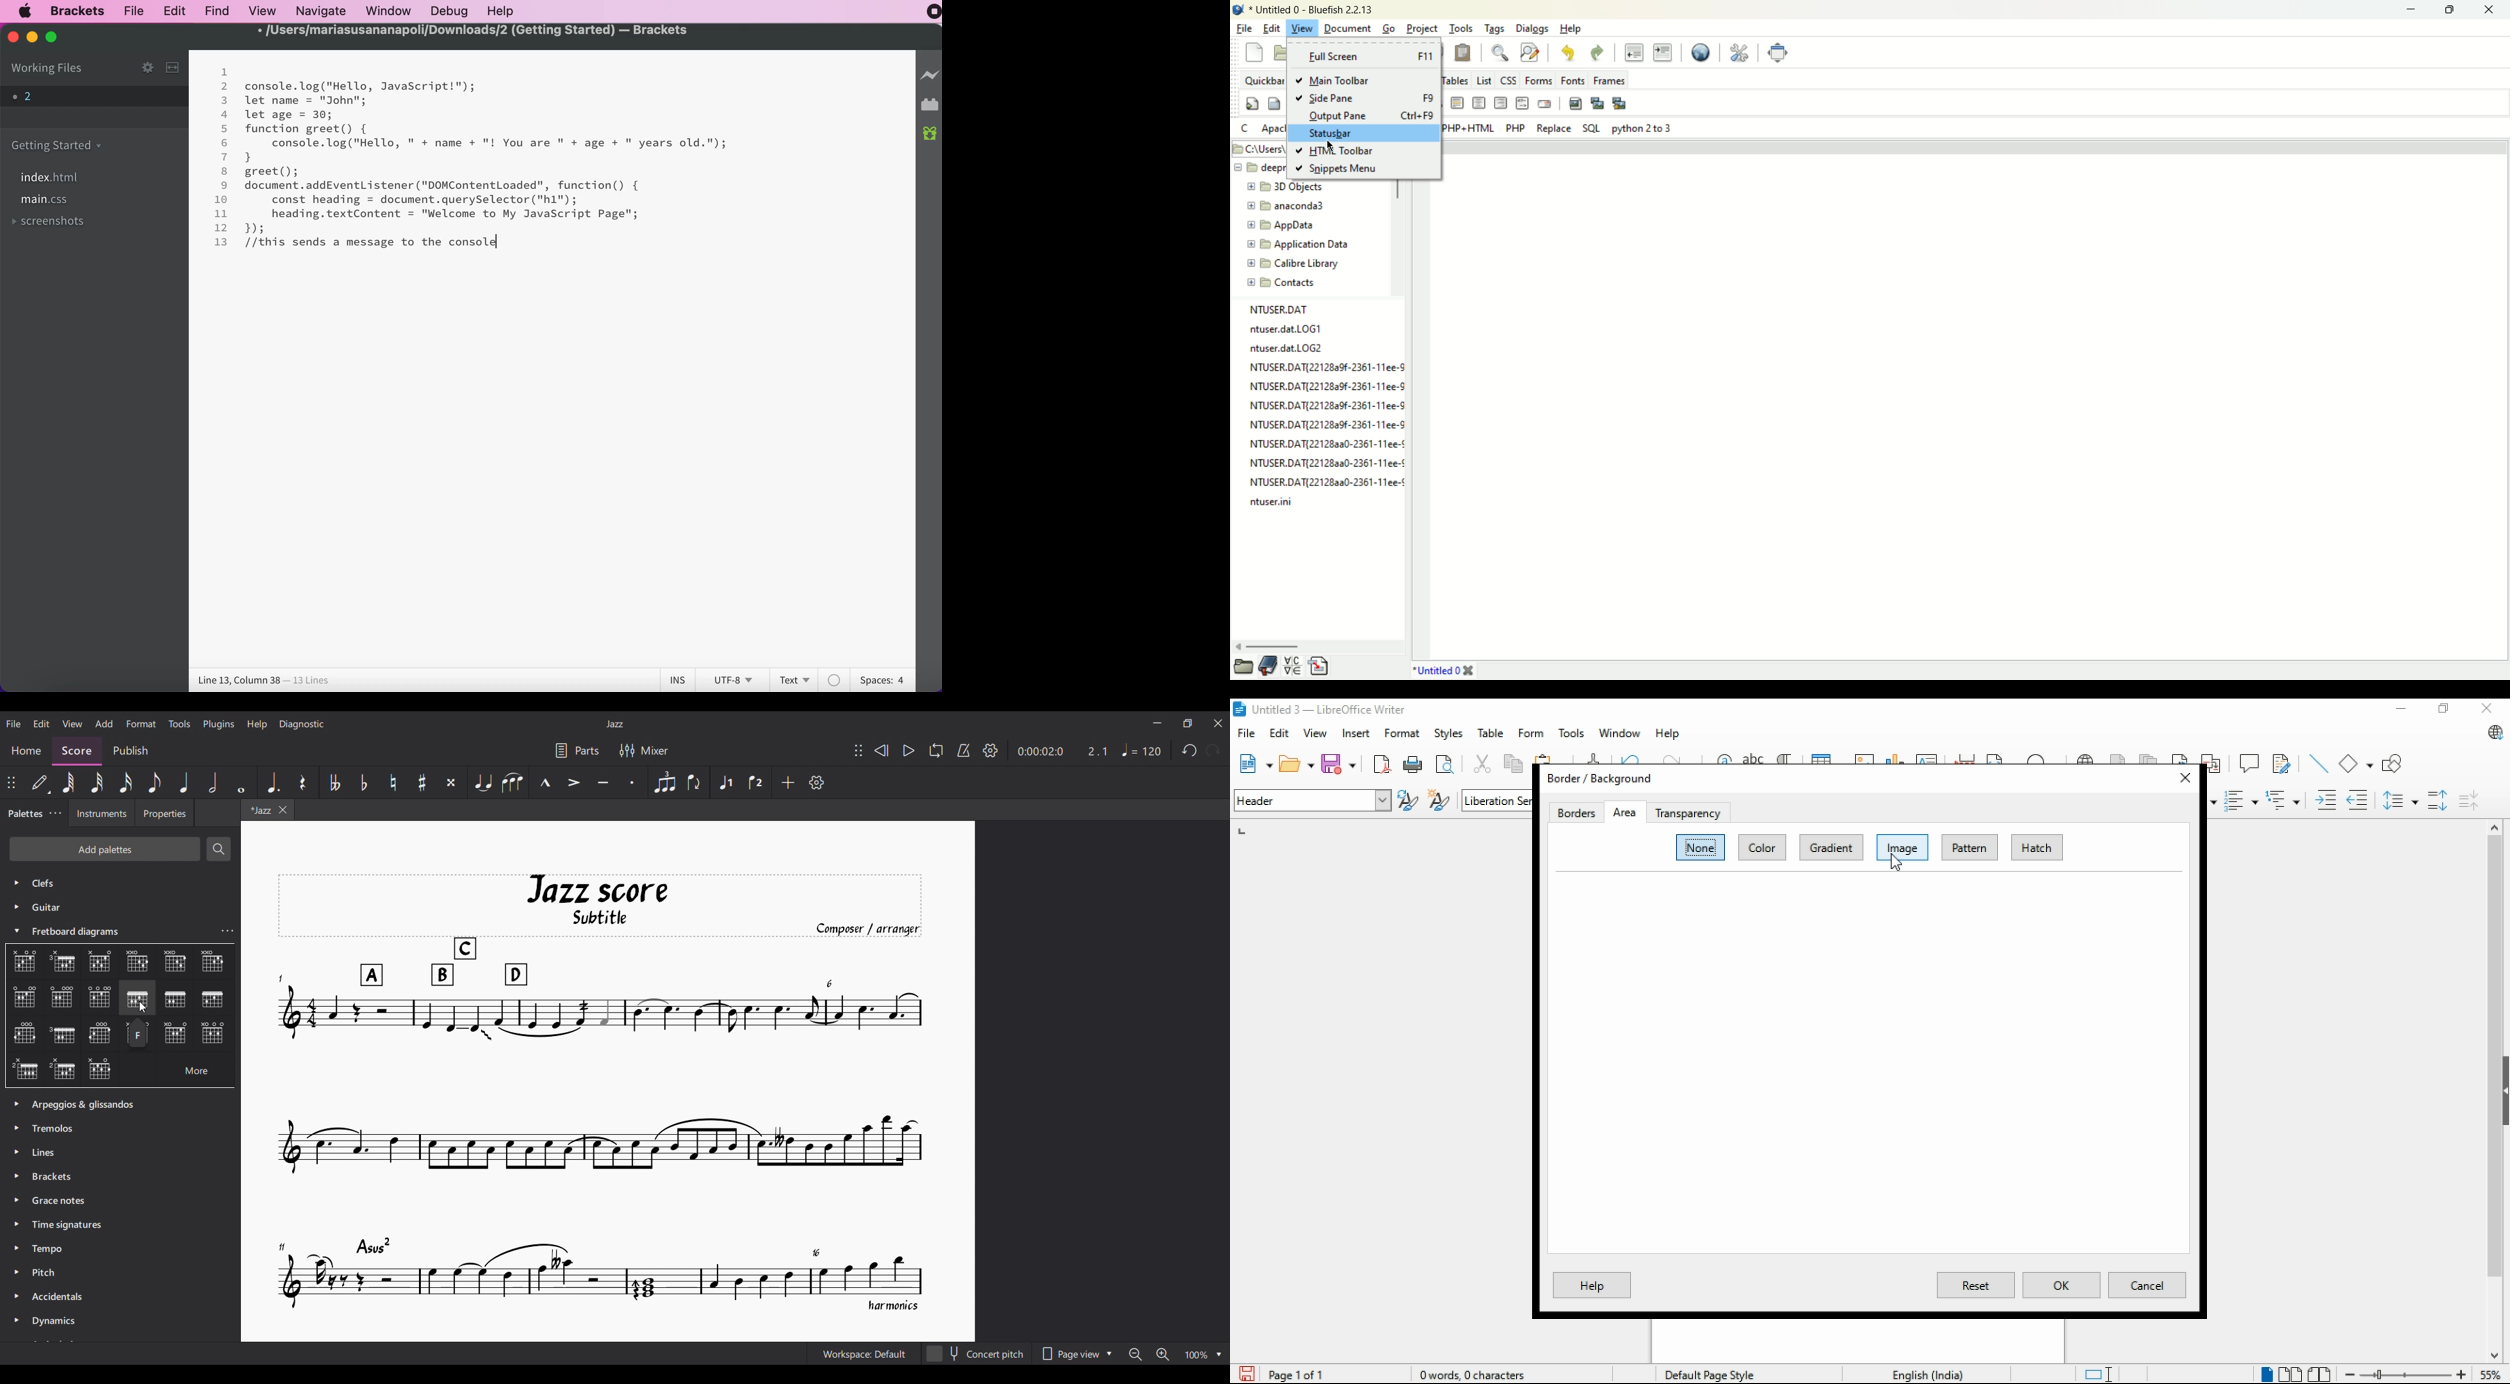  Describe the element at coordinates (1214, 750) in the screenshot. I see `Redo` at that location.